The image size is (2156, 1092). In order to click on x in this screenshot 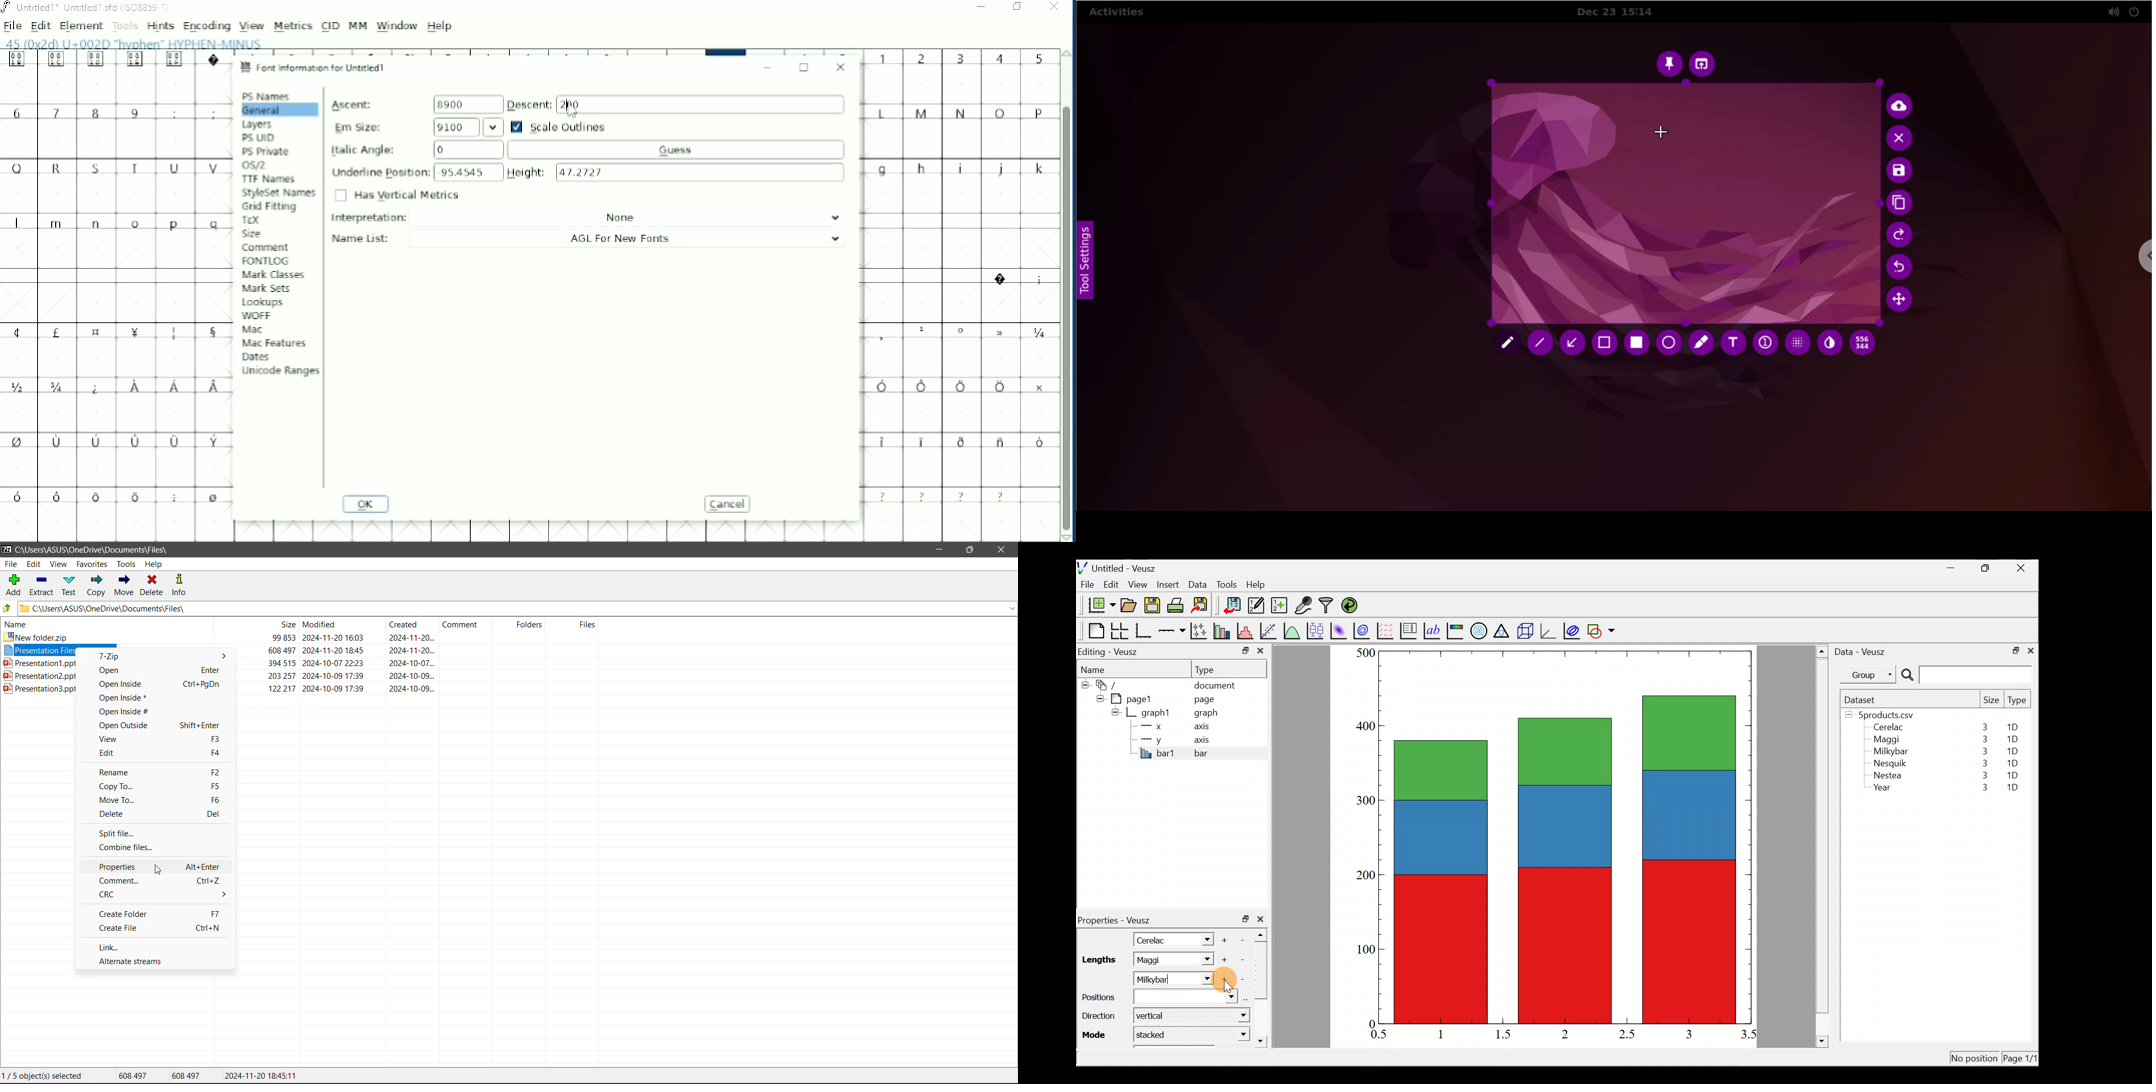, I will do `click(1154, 726)`.